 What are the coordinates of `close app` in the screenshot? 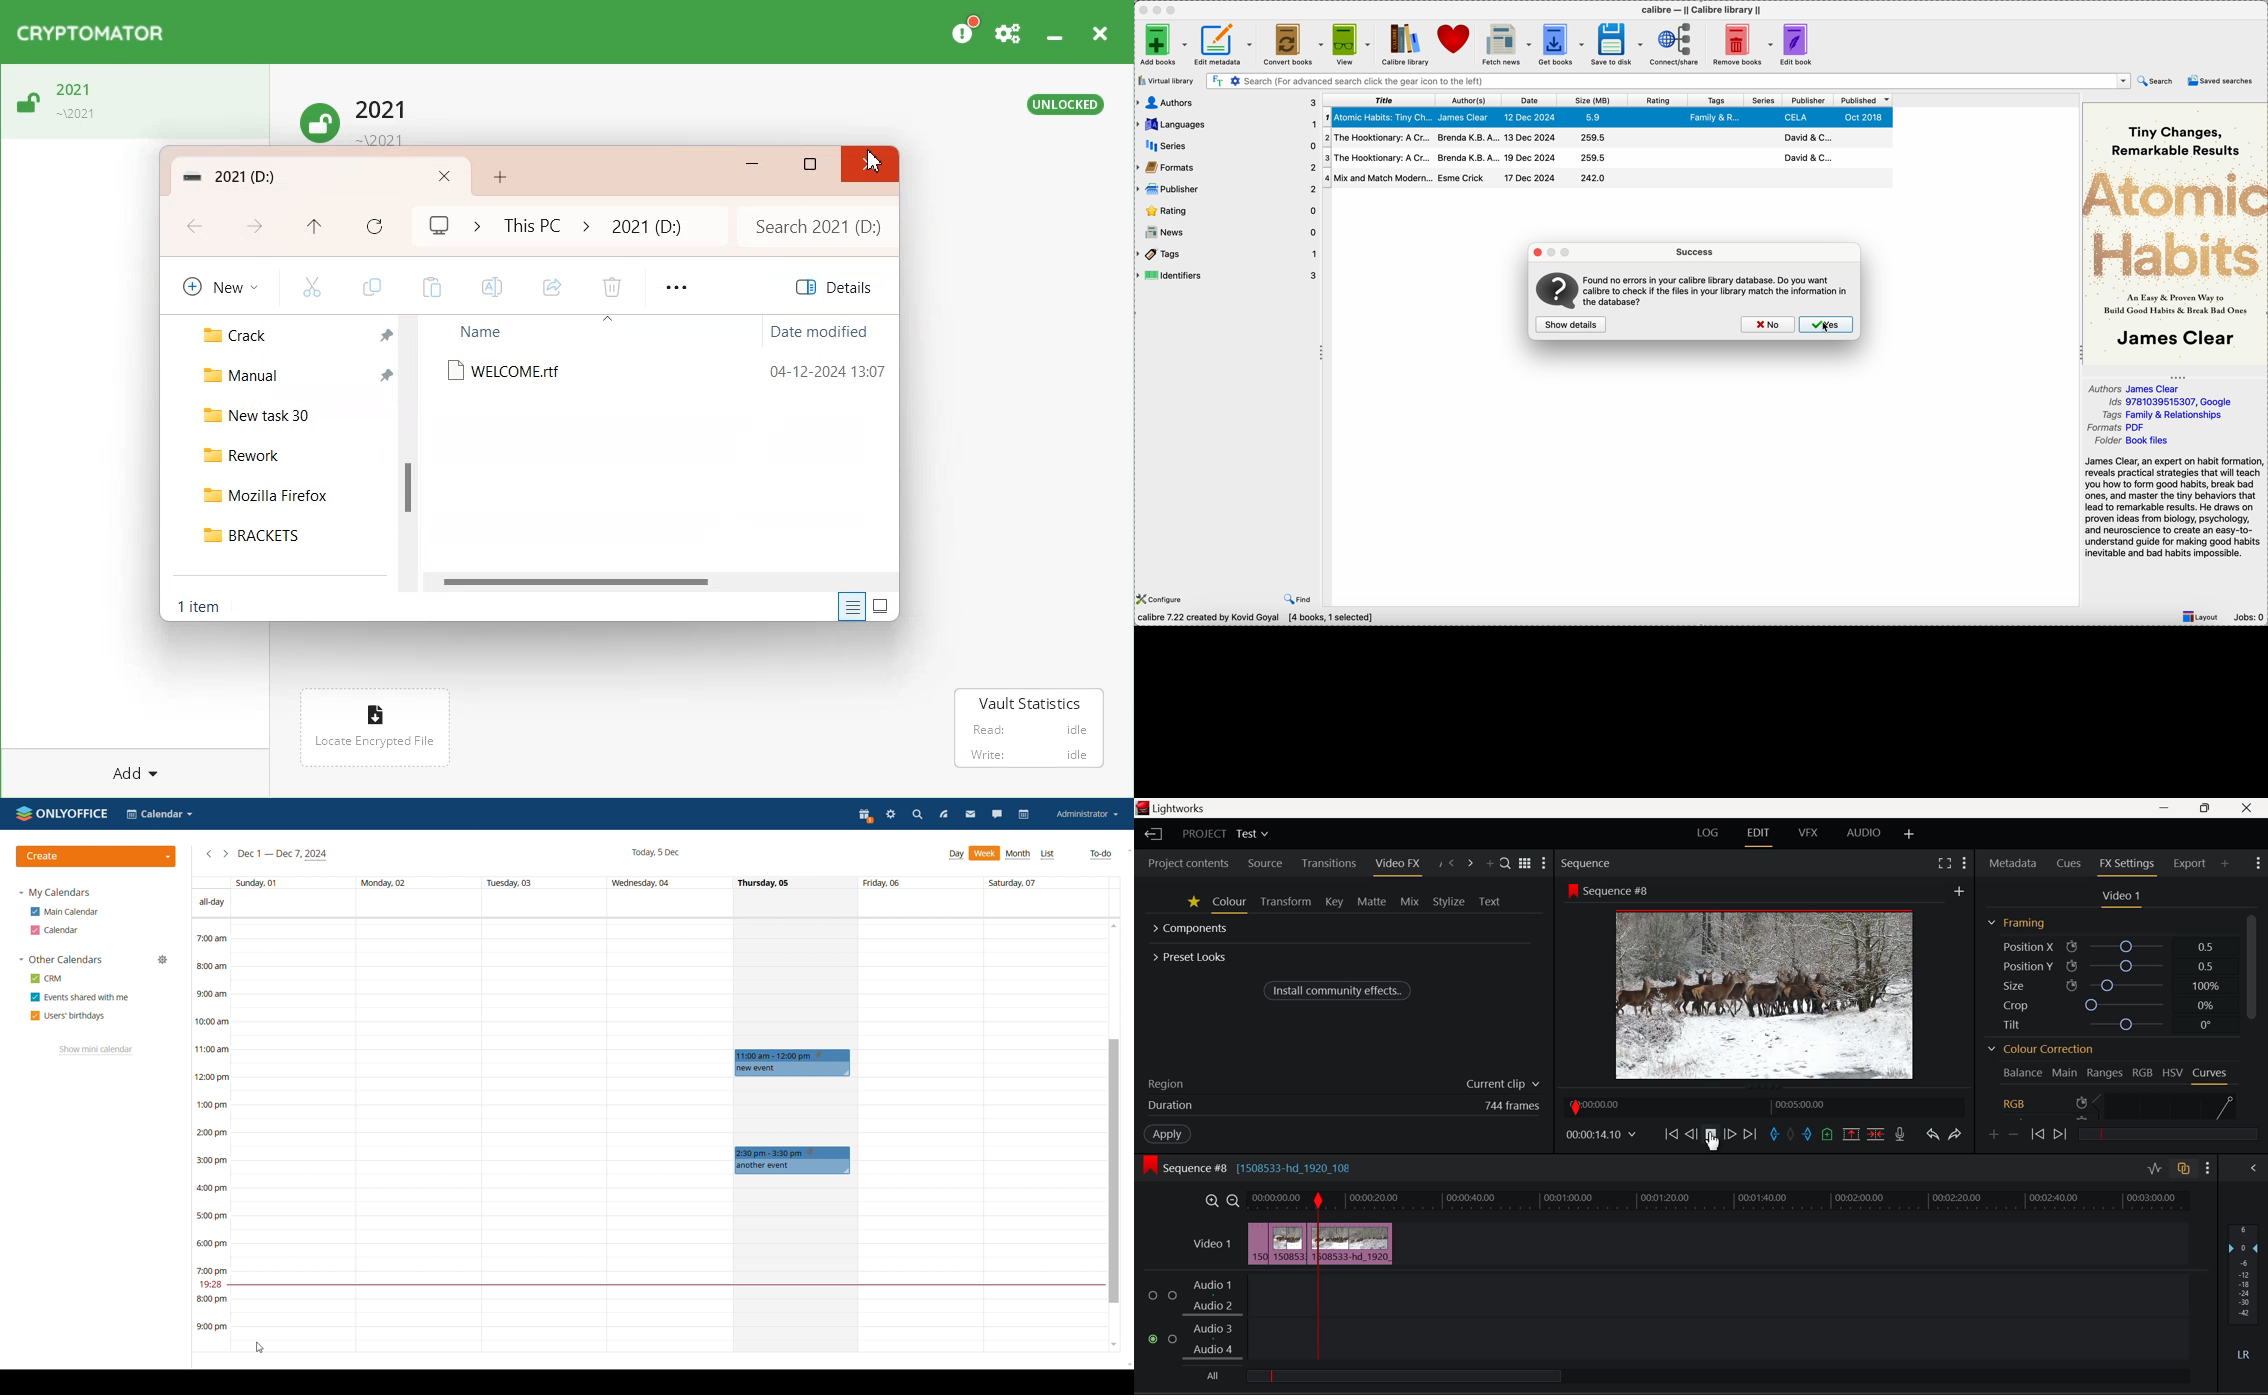 It's located at (1141, 10).